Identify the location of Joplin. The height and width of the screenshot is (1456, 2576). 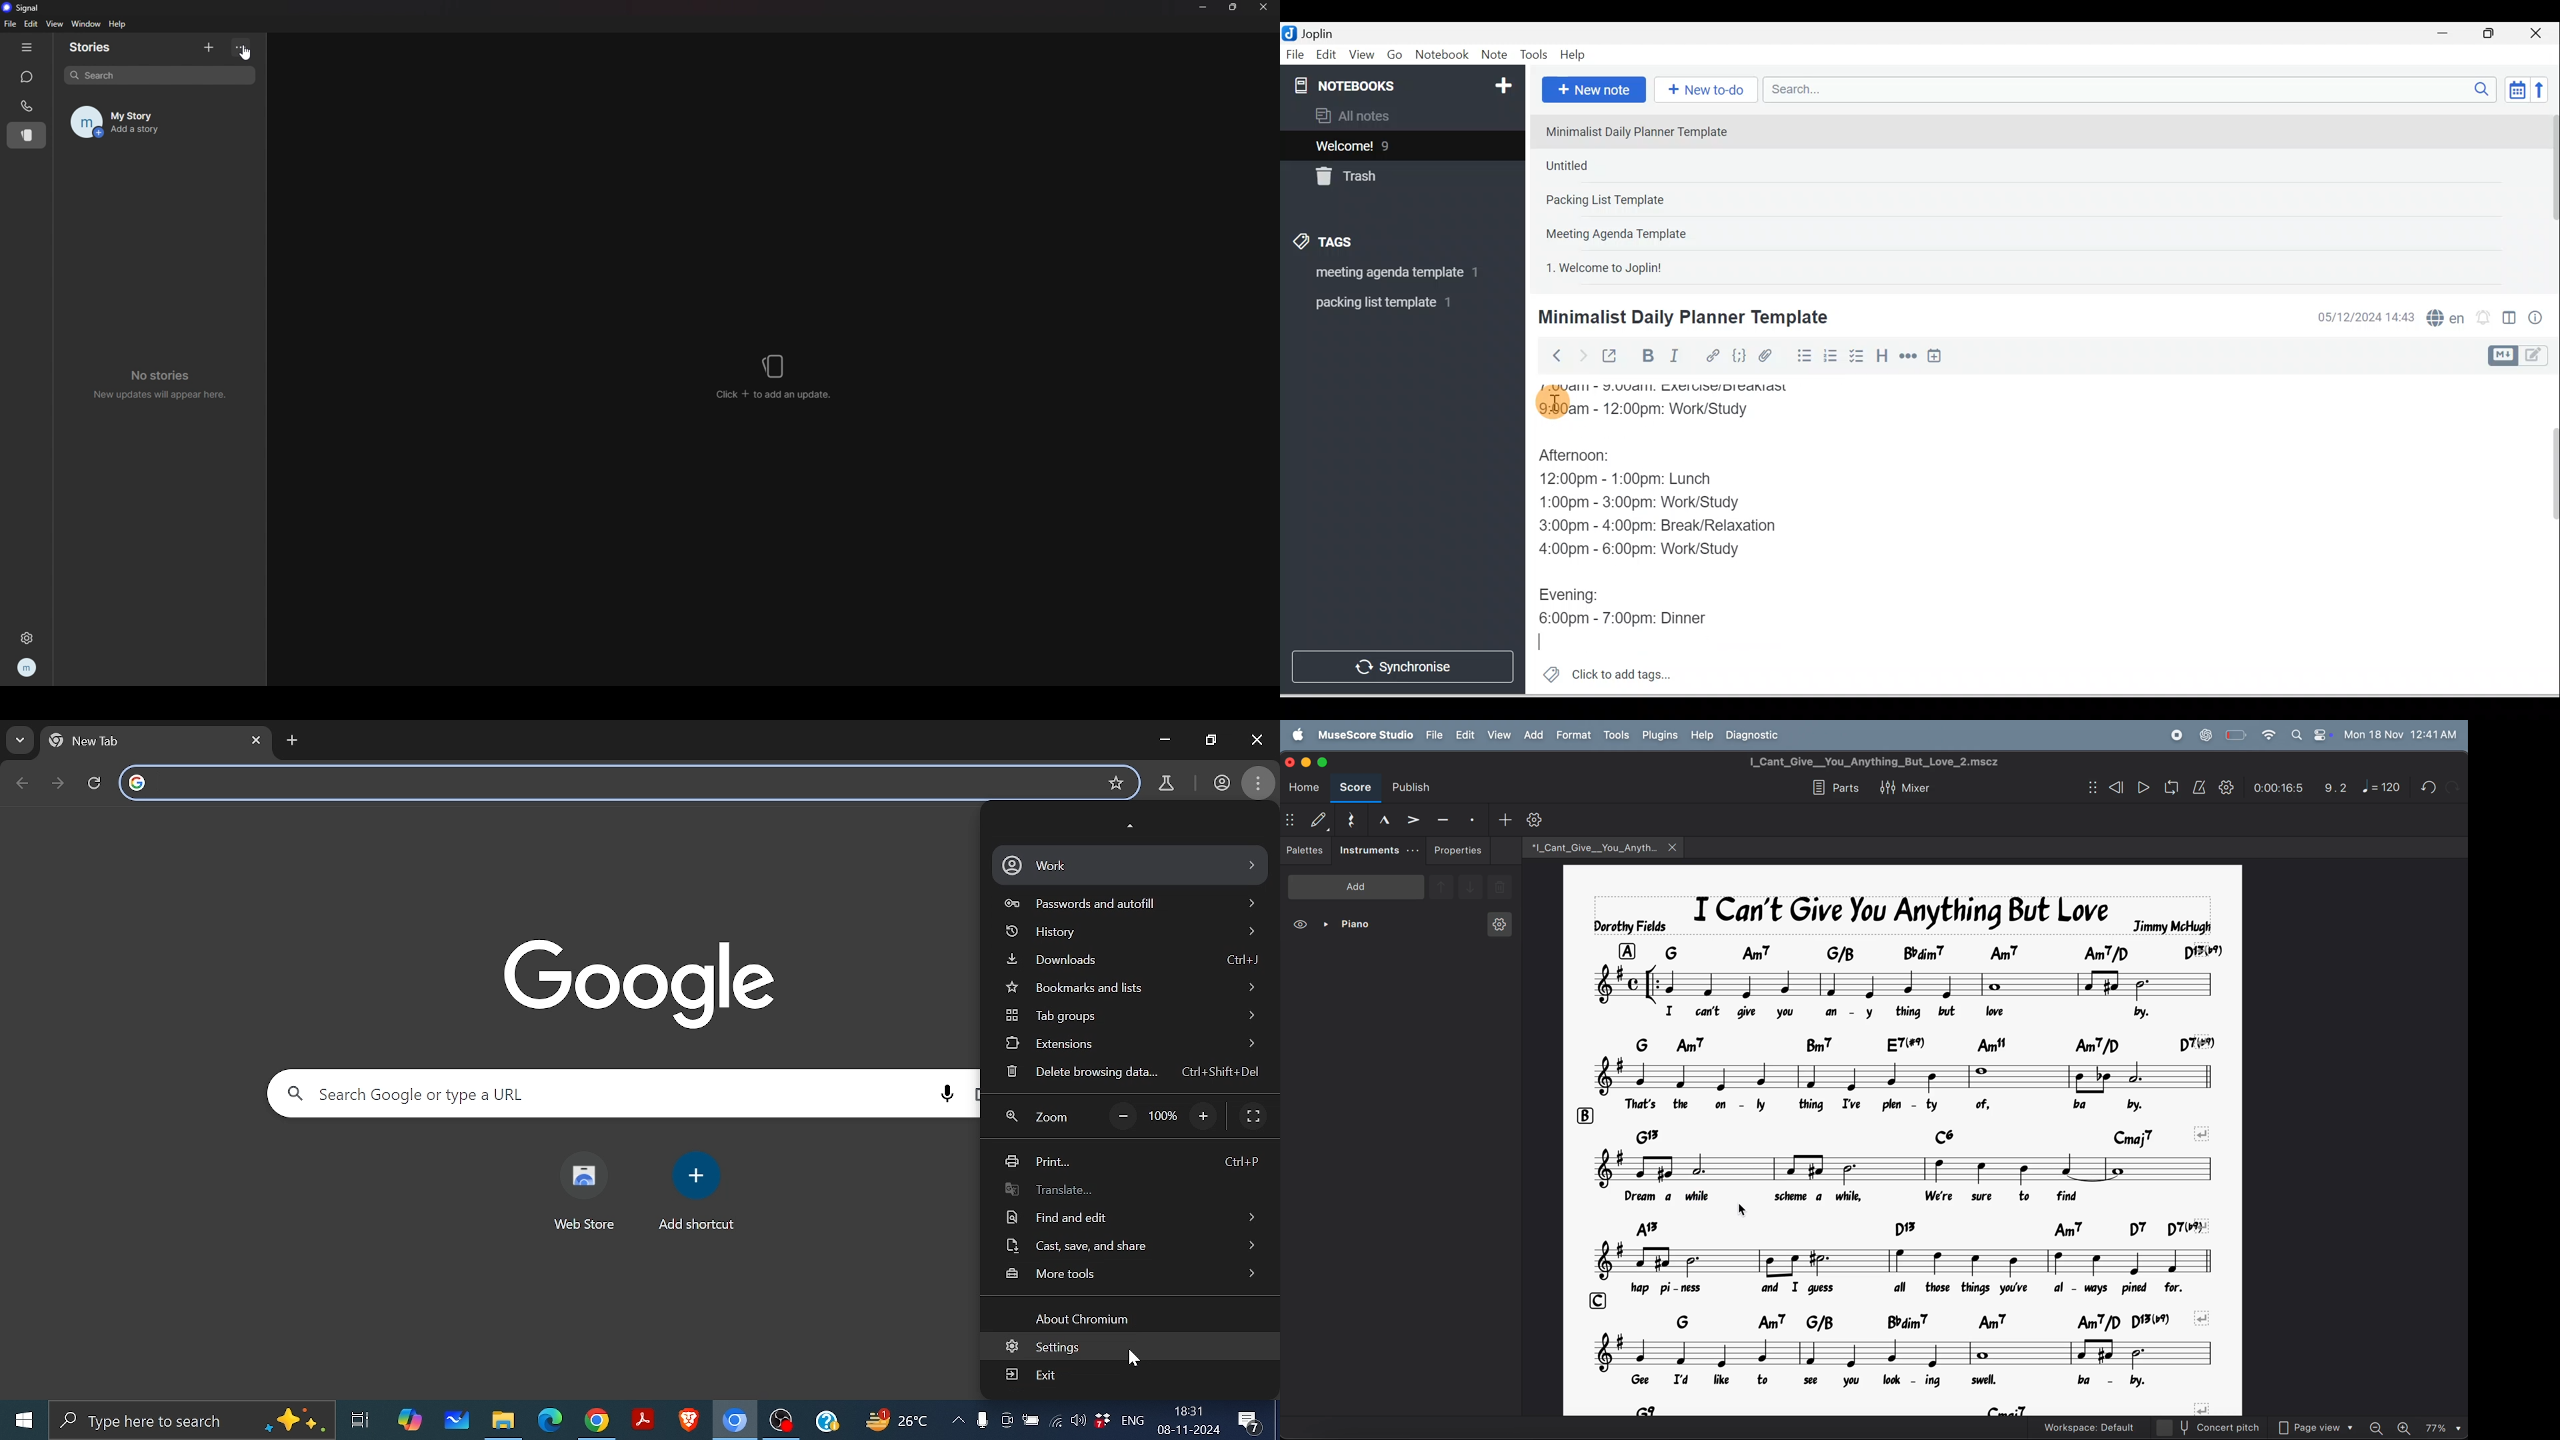
(1321, 32).